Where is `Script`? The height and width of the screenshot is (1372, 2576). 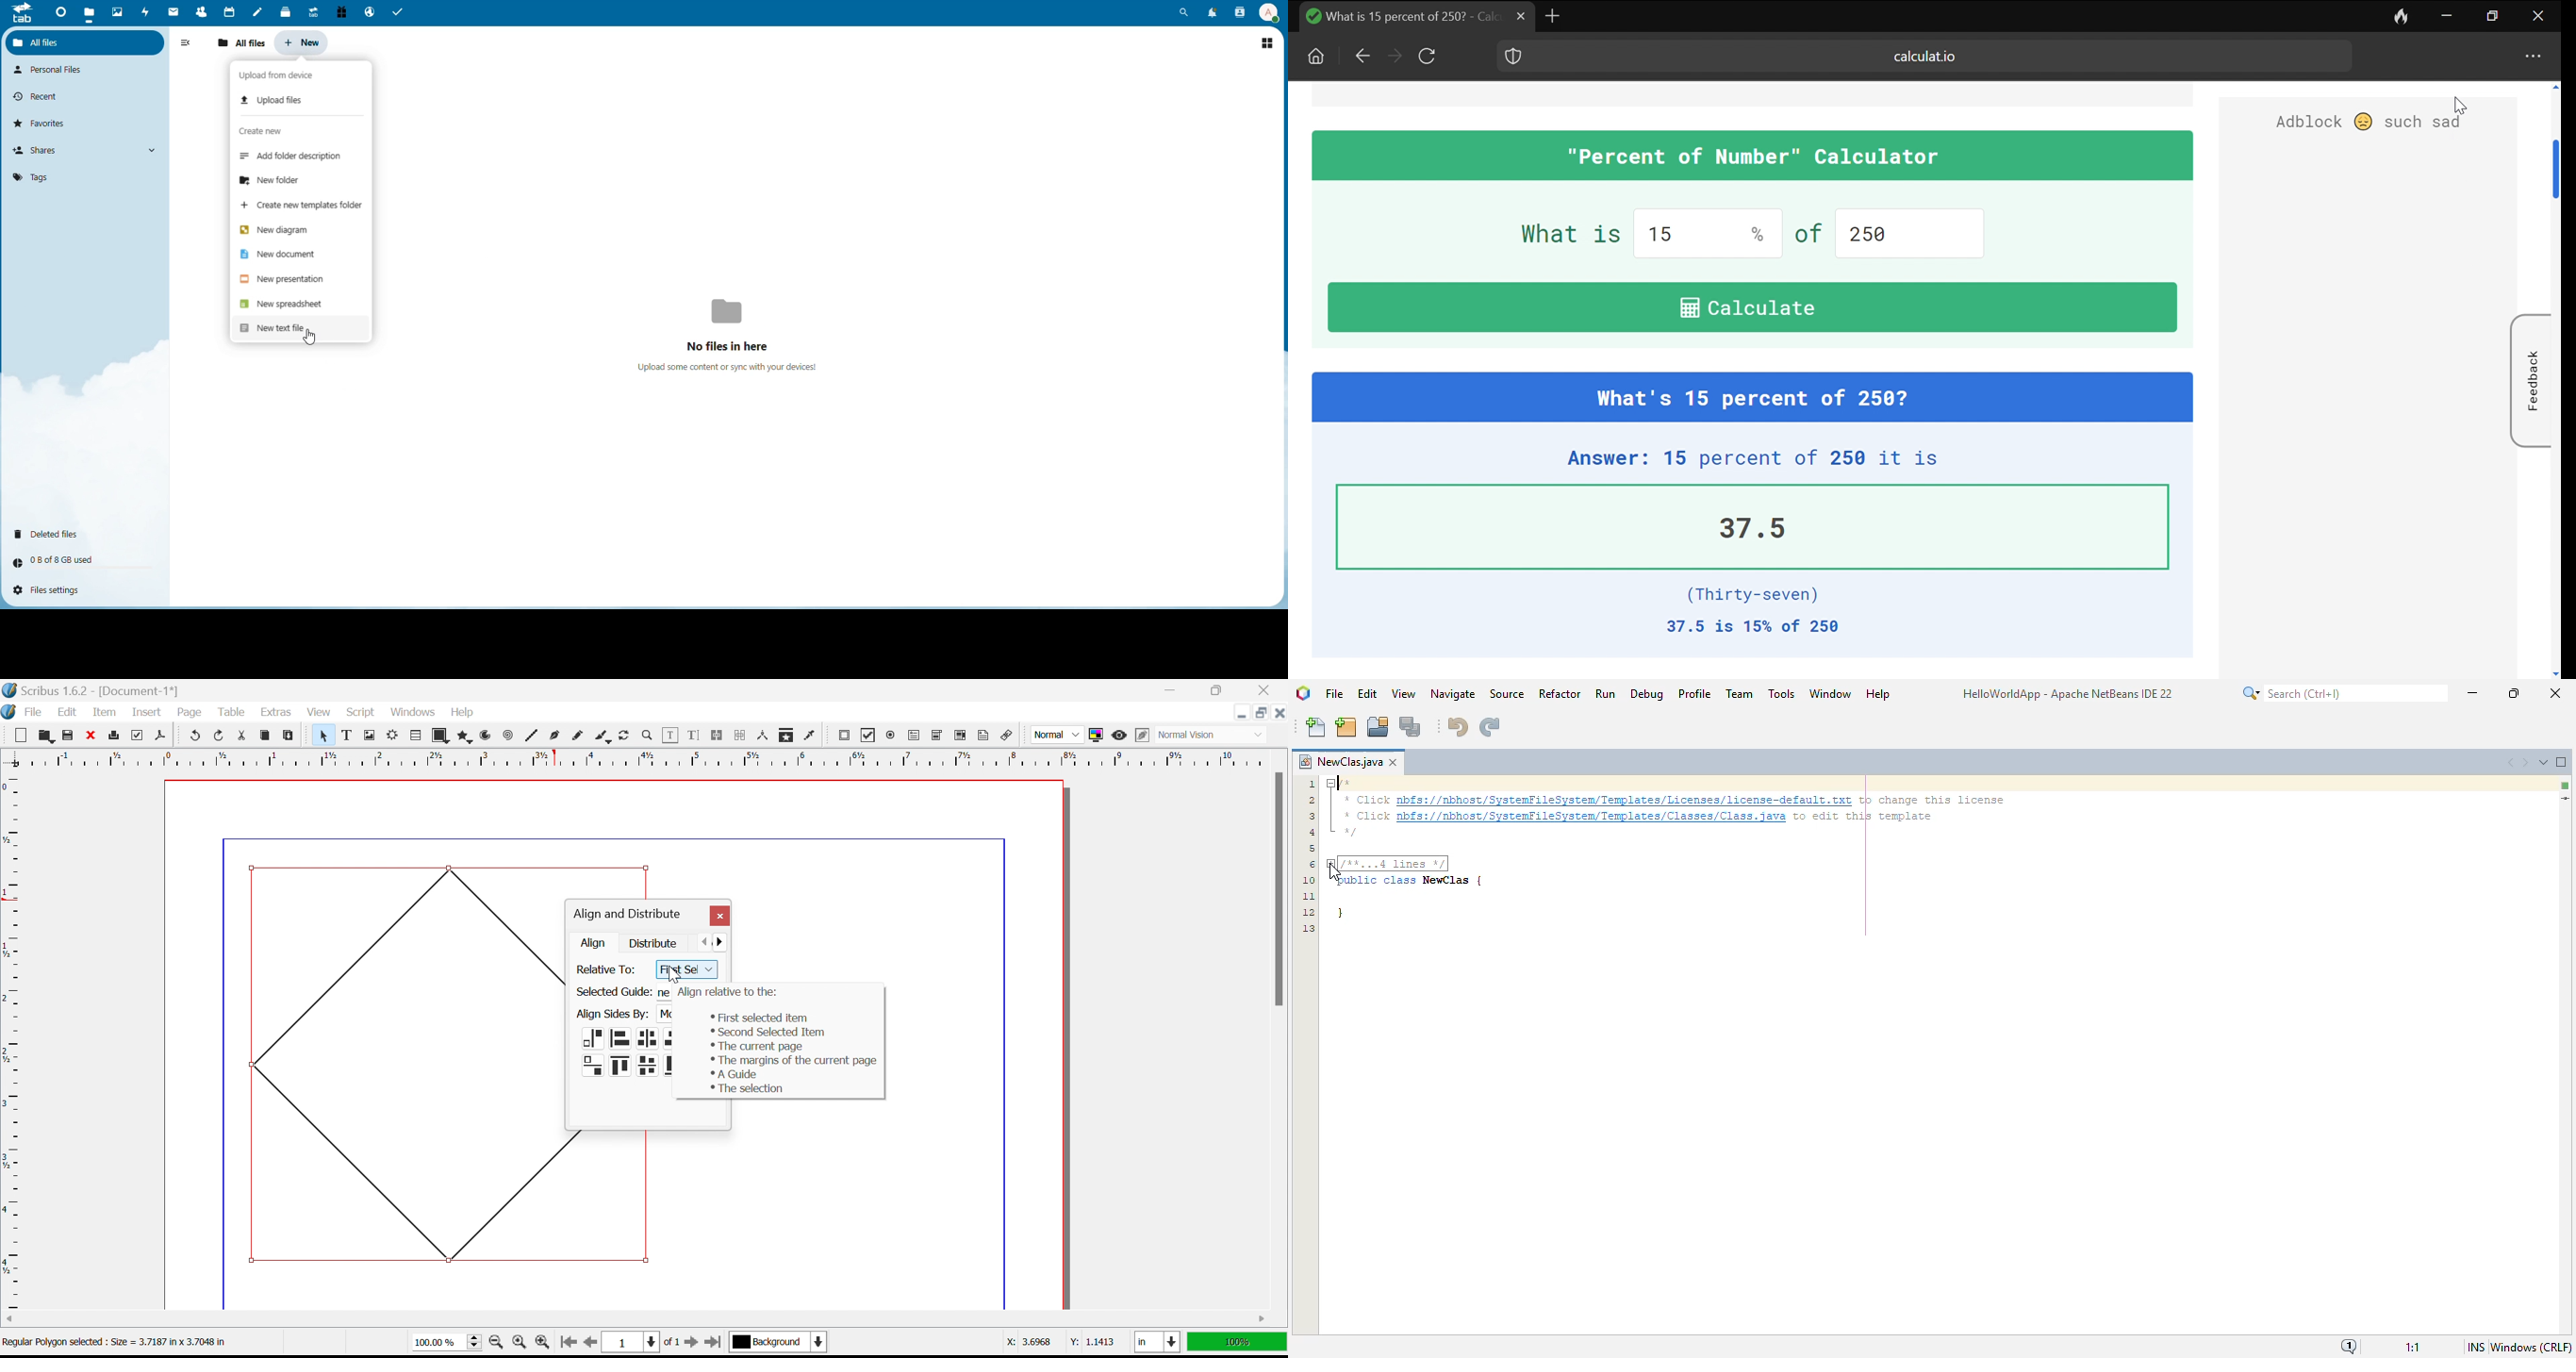 Script is located at coordinates (364, 713).